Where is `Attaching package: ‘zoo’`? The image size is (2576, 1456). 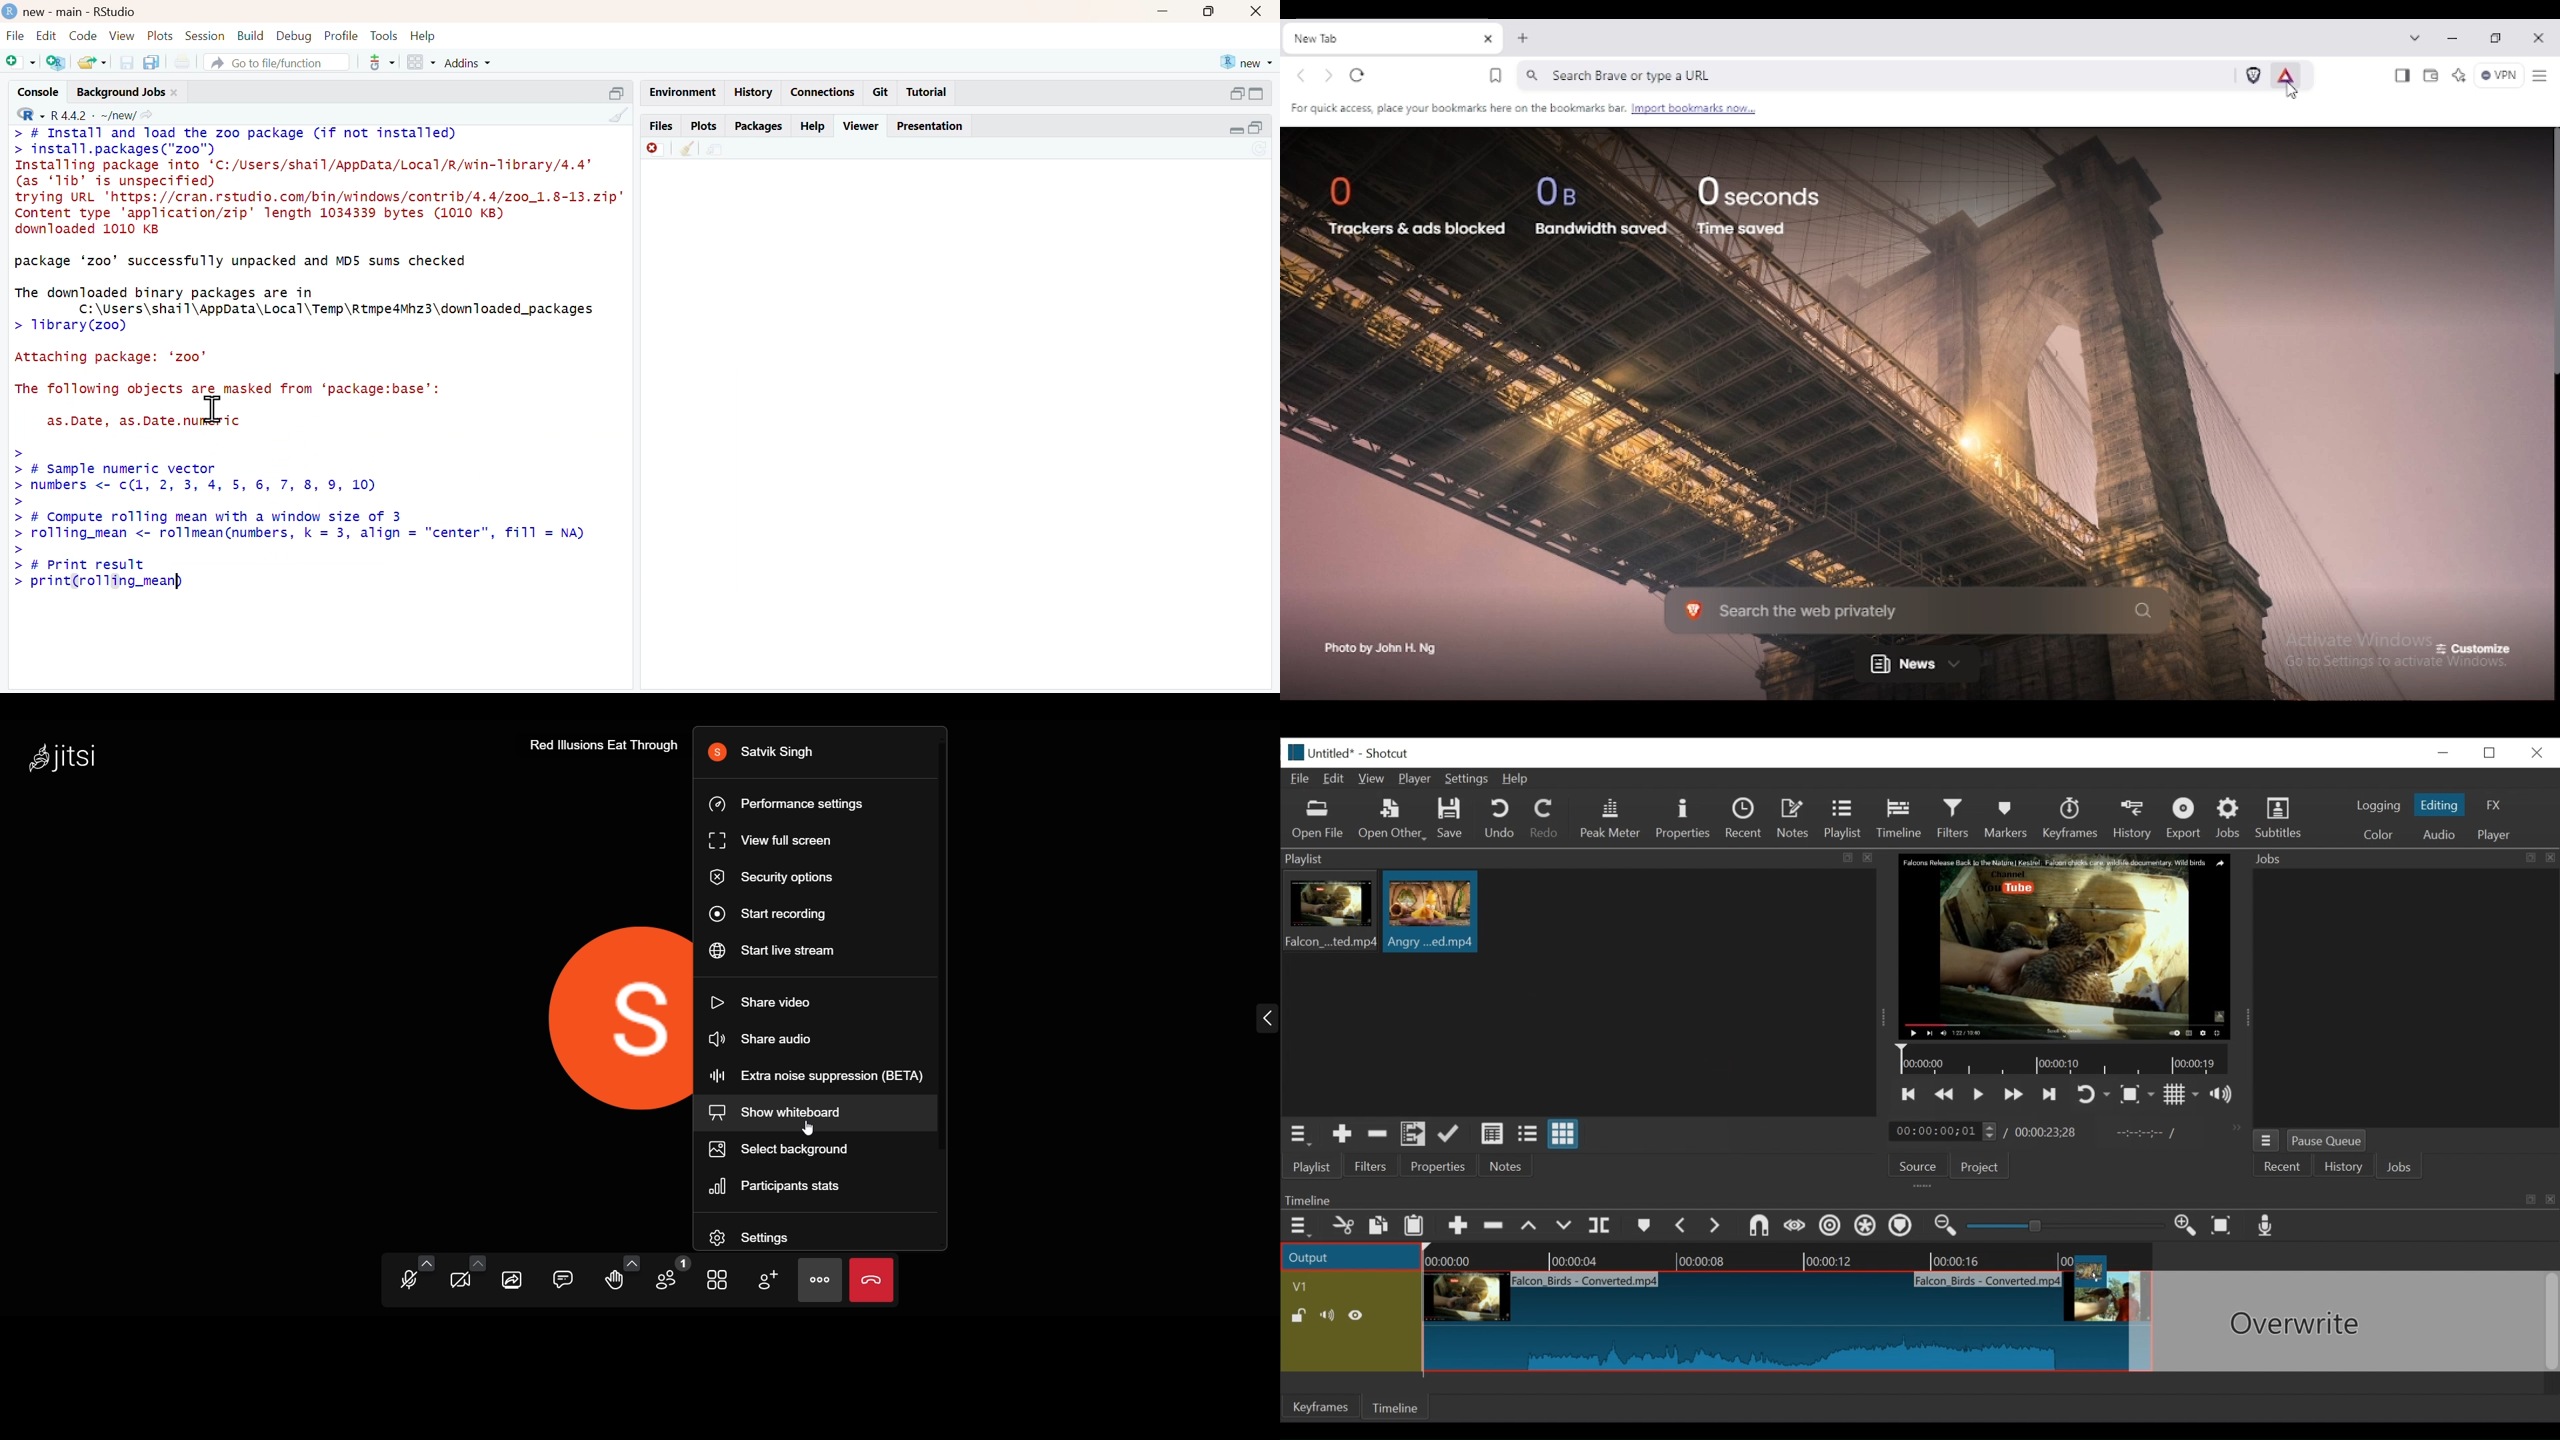 Attaching package: ‘zoo’ is located at coordinates (111, 357).